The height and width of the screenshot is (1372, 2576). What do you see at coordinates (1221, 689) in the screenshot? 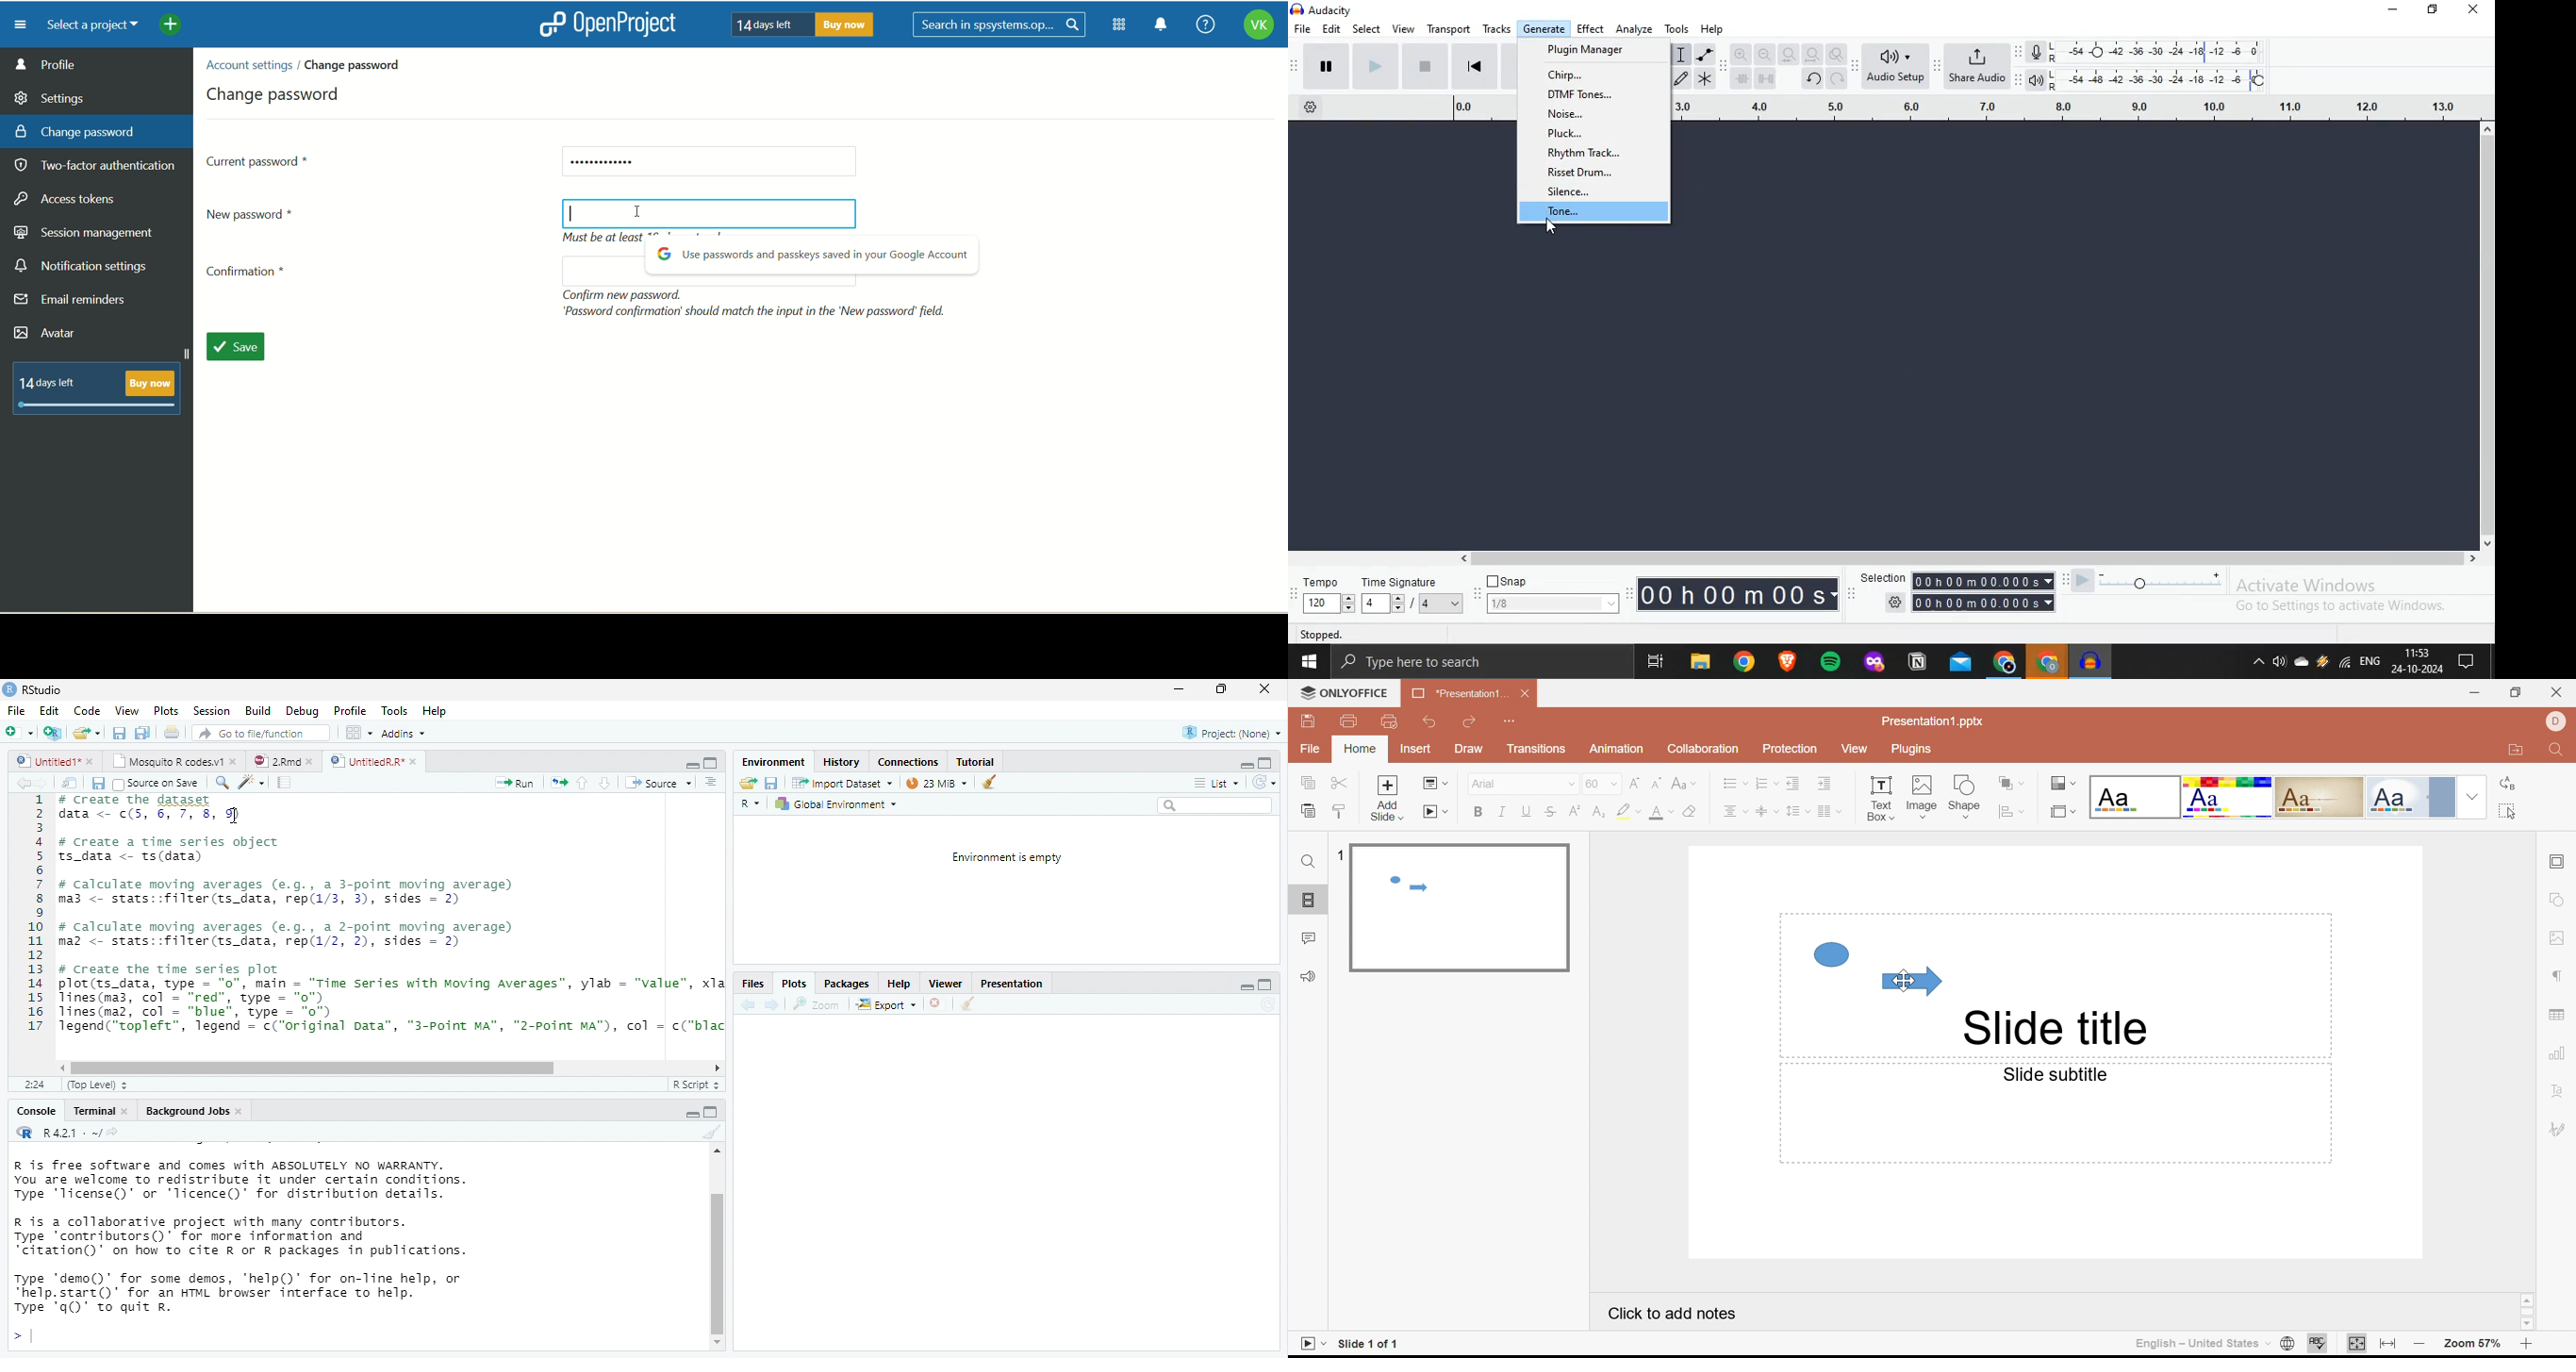
I see `maximize` at bounding box center [1221, 689].